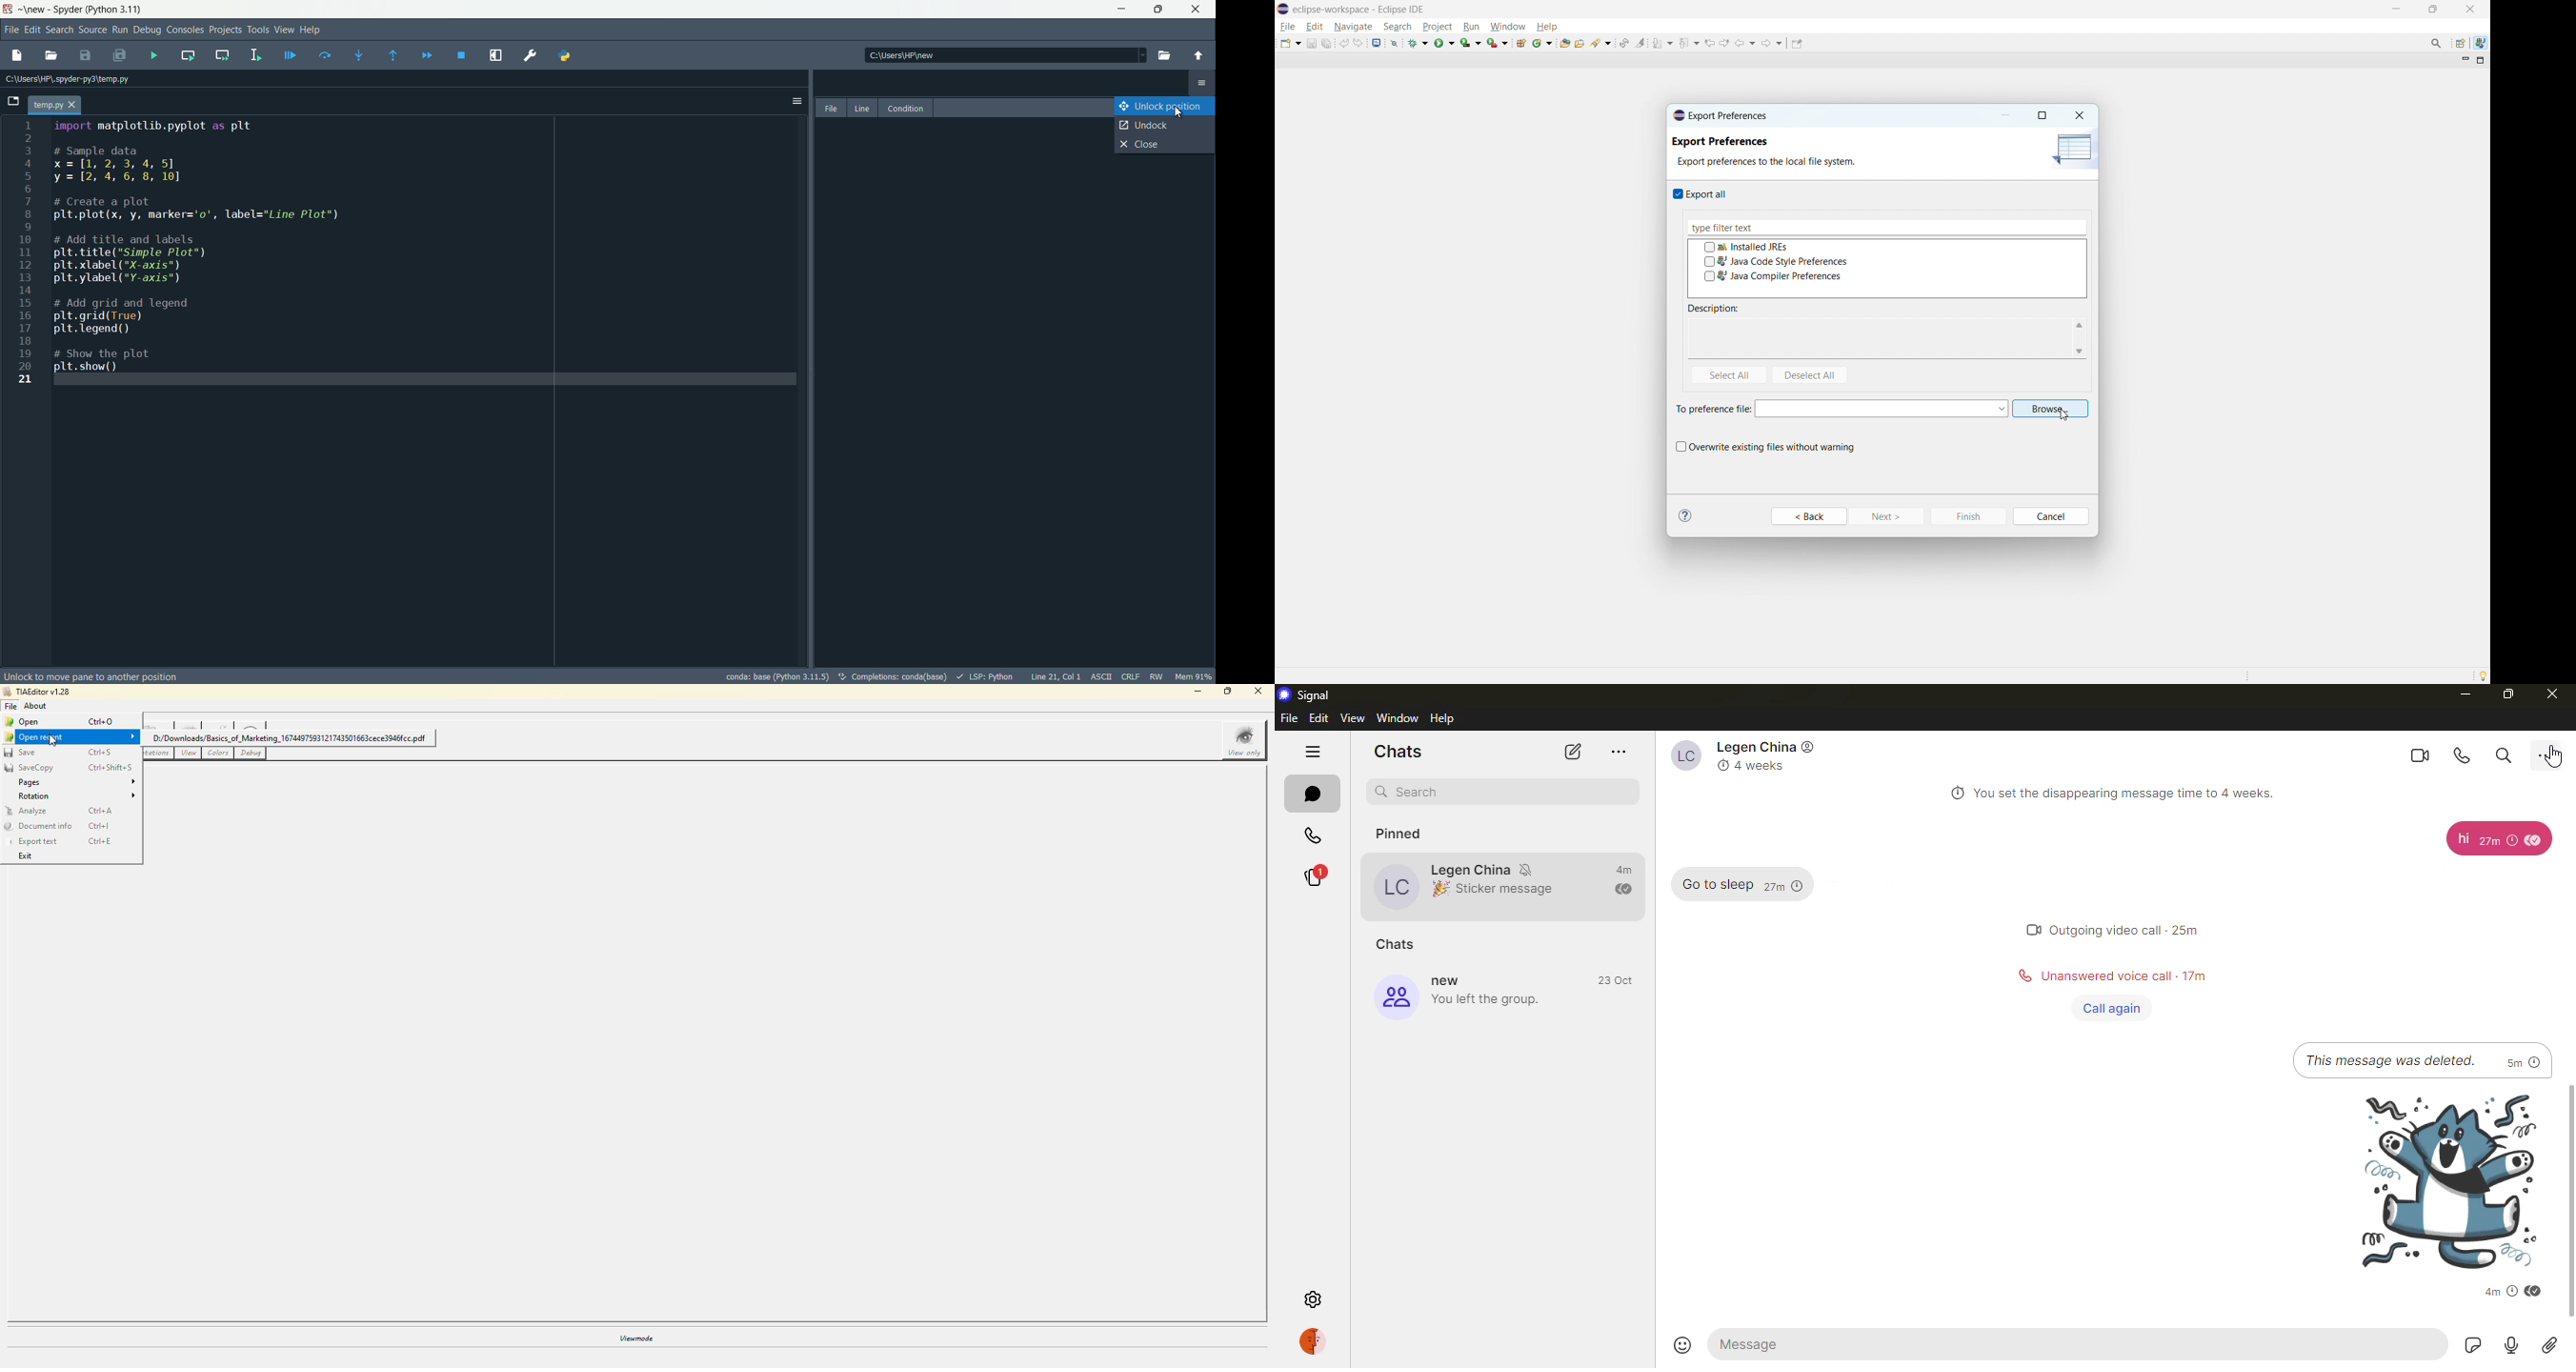 The height and width of the screenshot is (1372, 2576). I want to click on new file, so click(15, 54).